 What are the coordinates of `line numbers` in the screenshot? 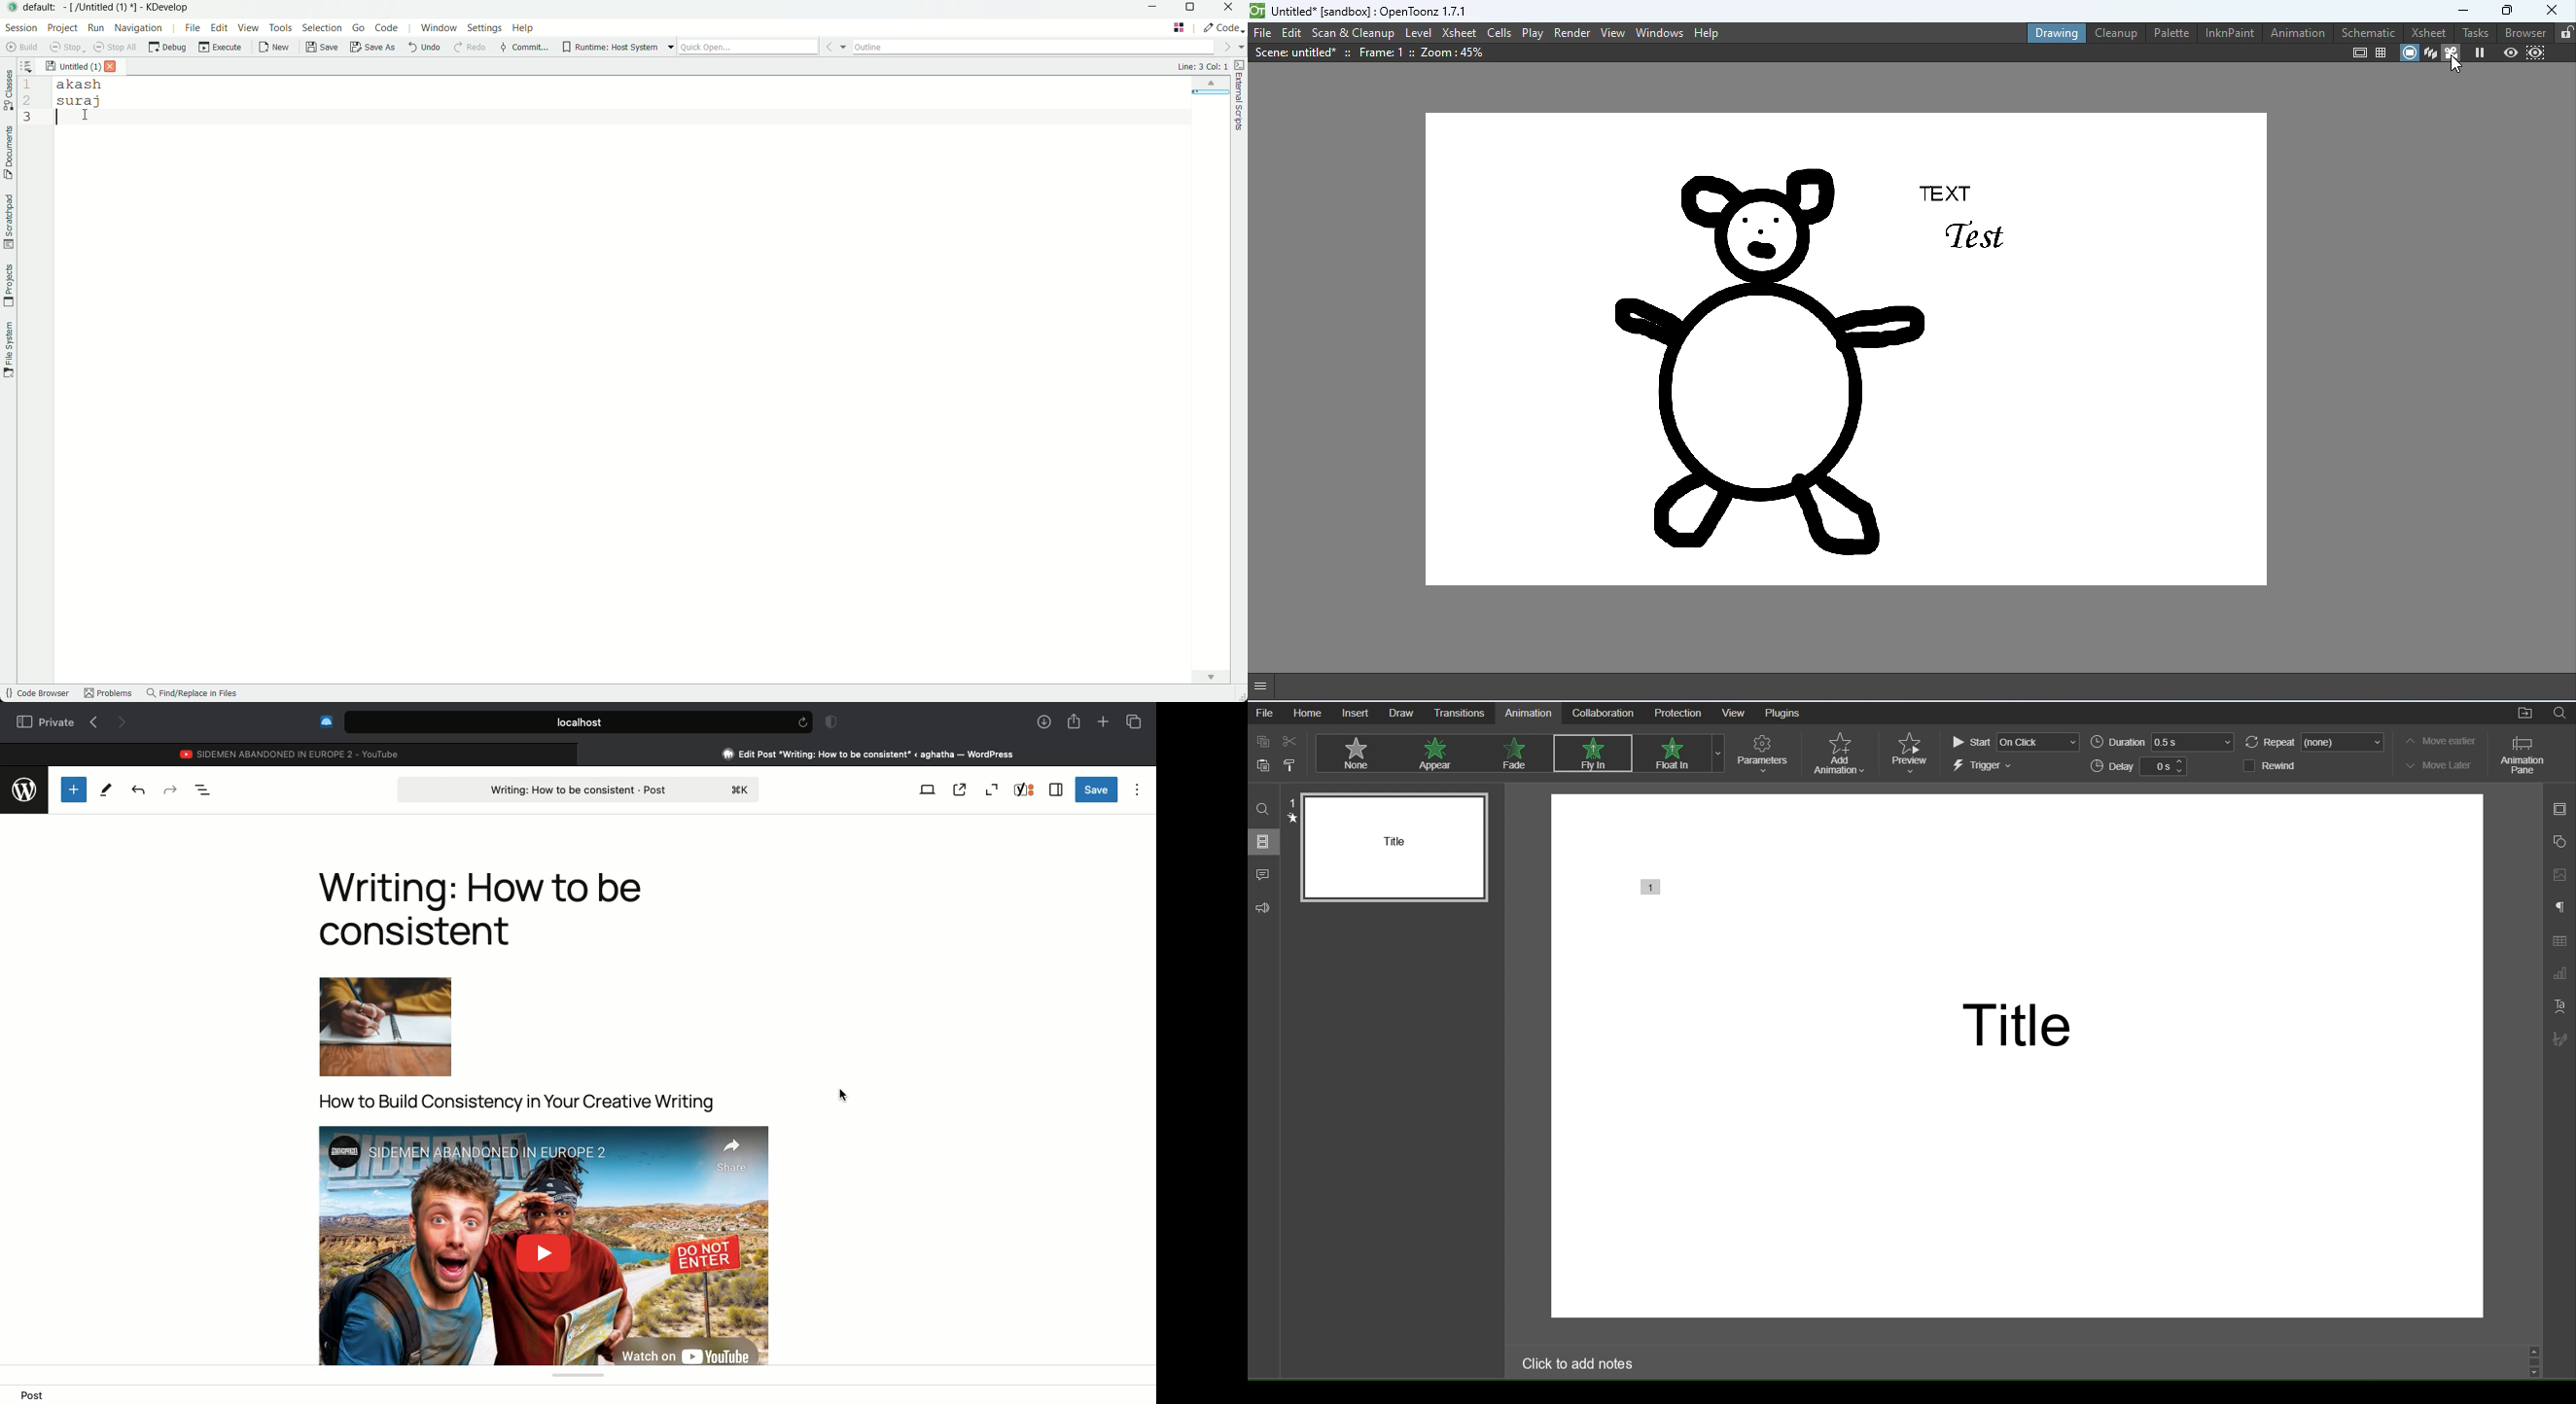 It's located at (25, 101).